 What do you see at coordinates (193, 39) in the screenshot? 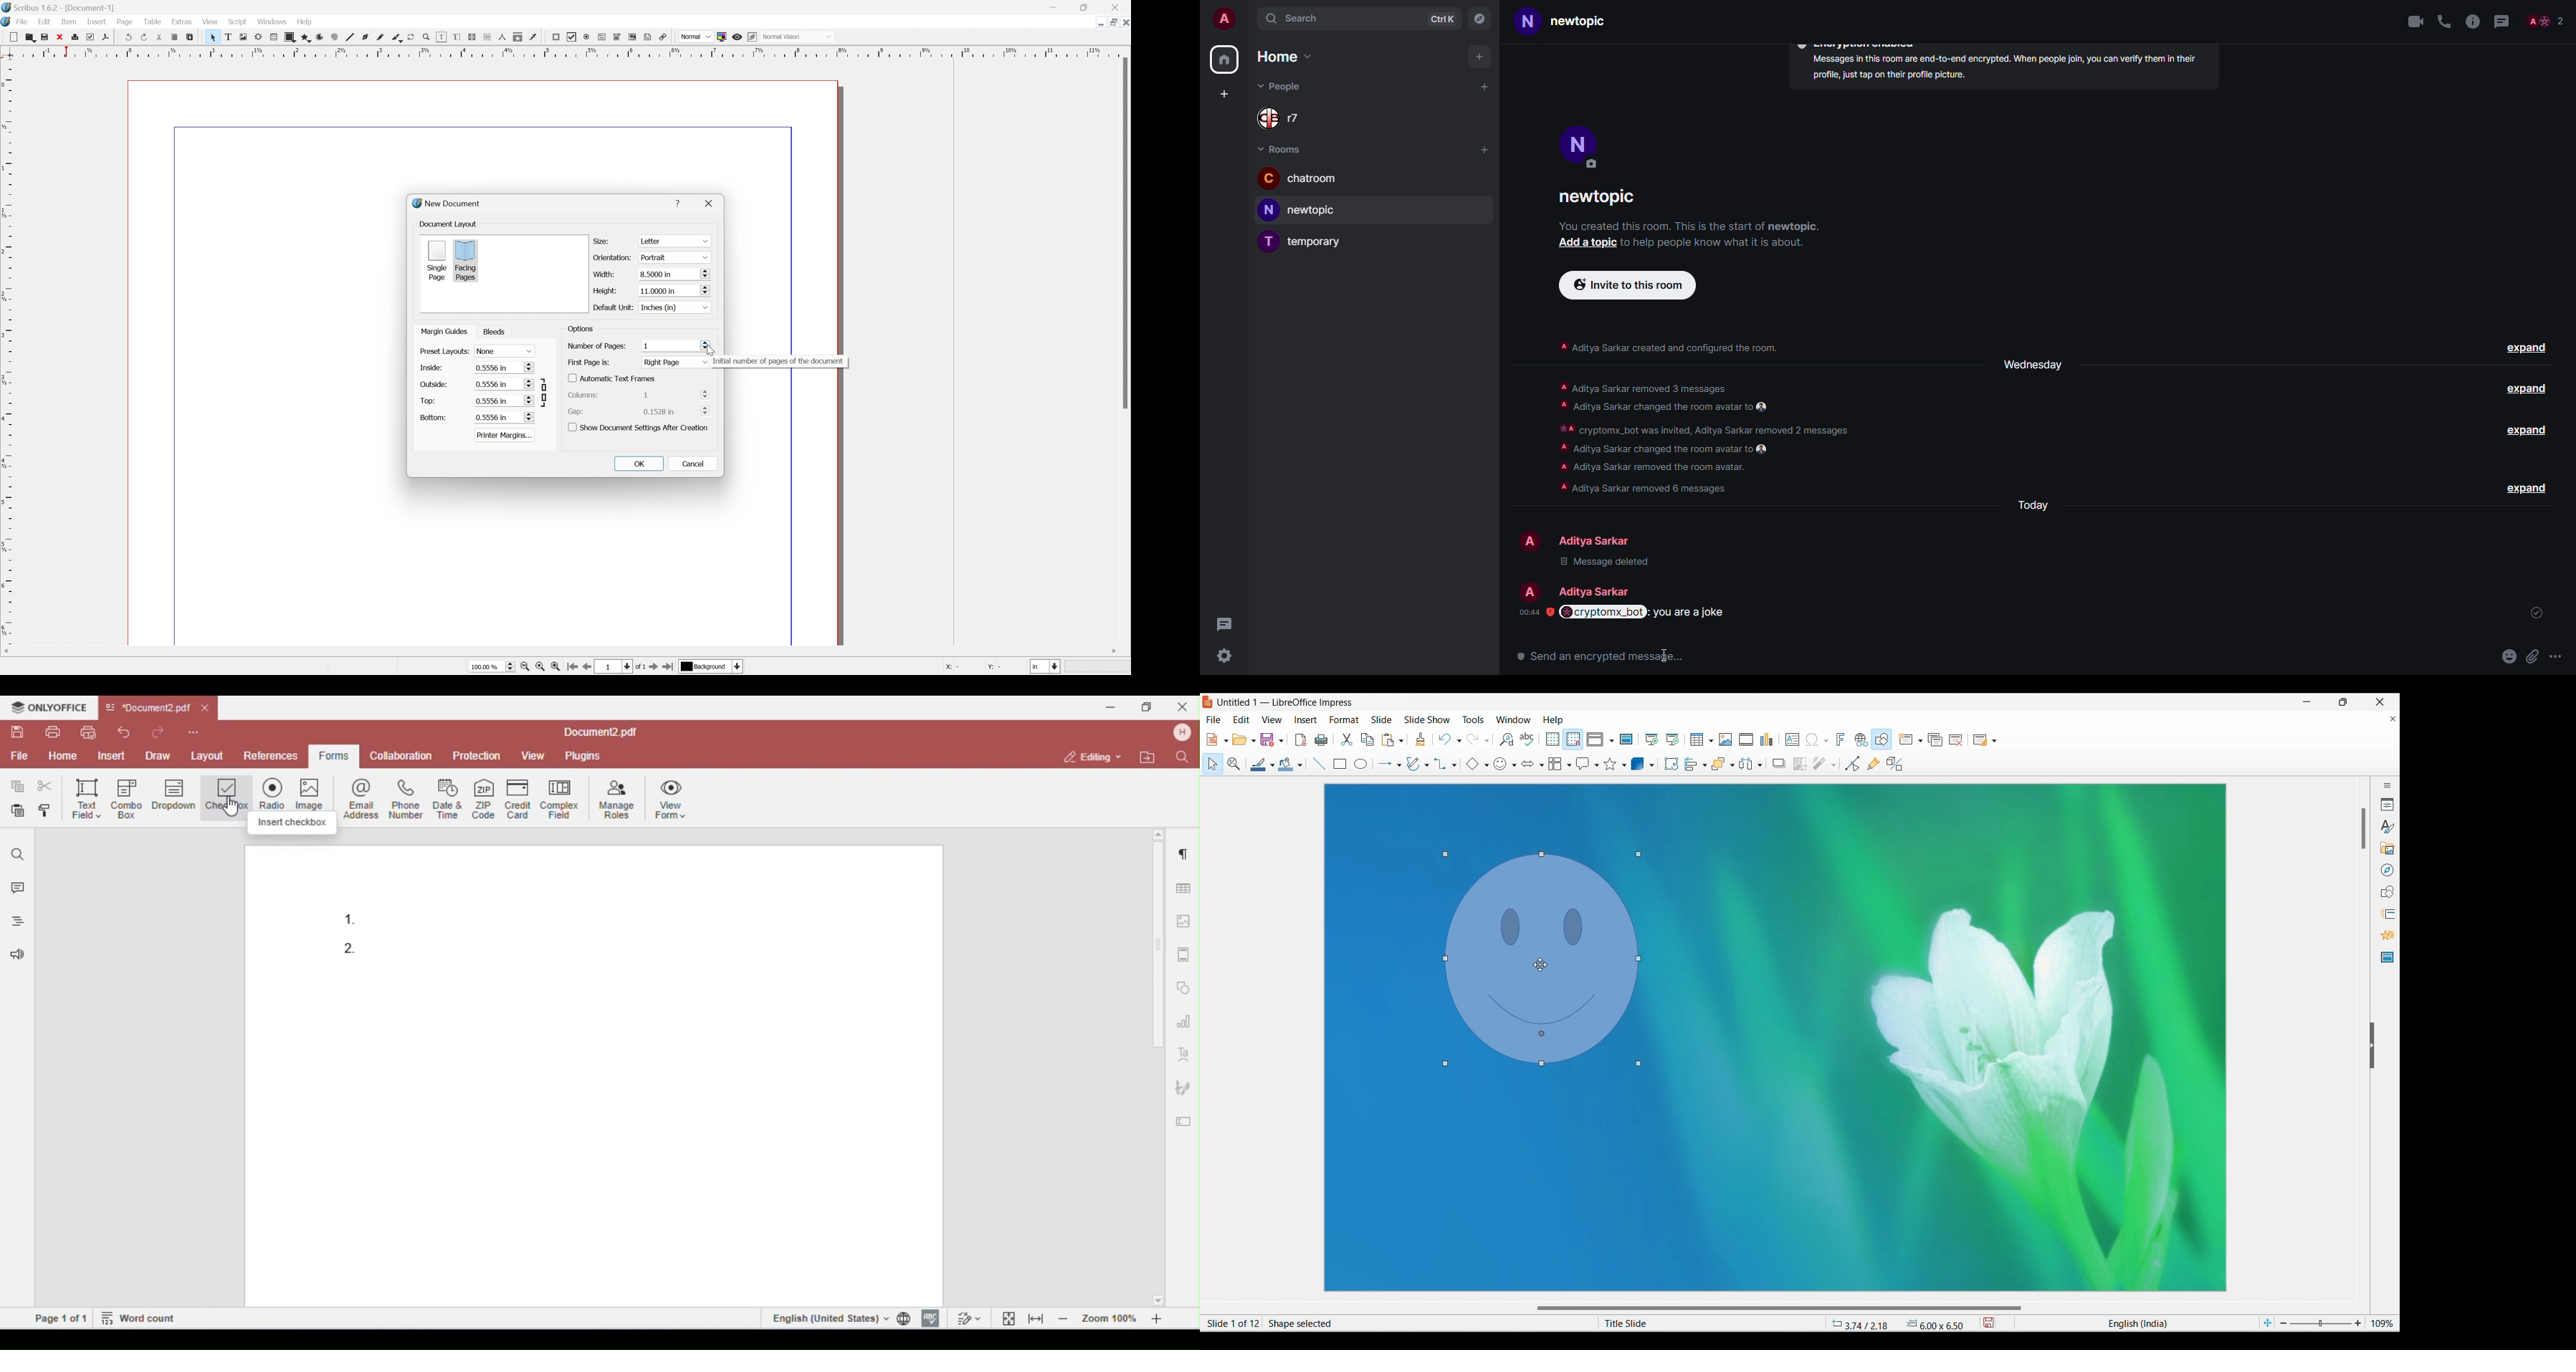
I see `Paste` at bounding box center [193, 39].